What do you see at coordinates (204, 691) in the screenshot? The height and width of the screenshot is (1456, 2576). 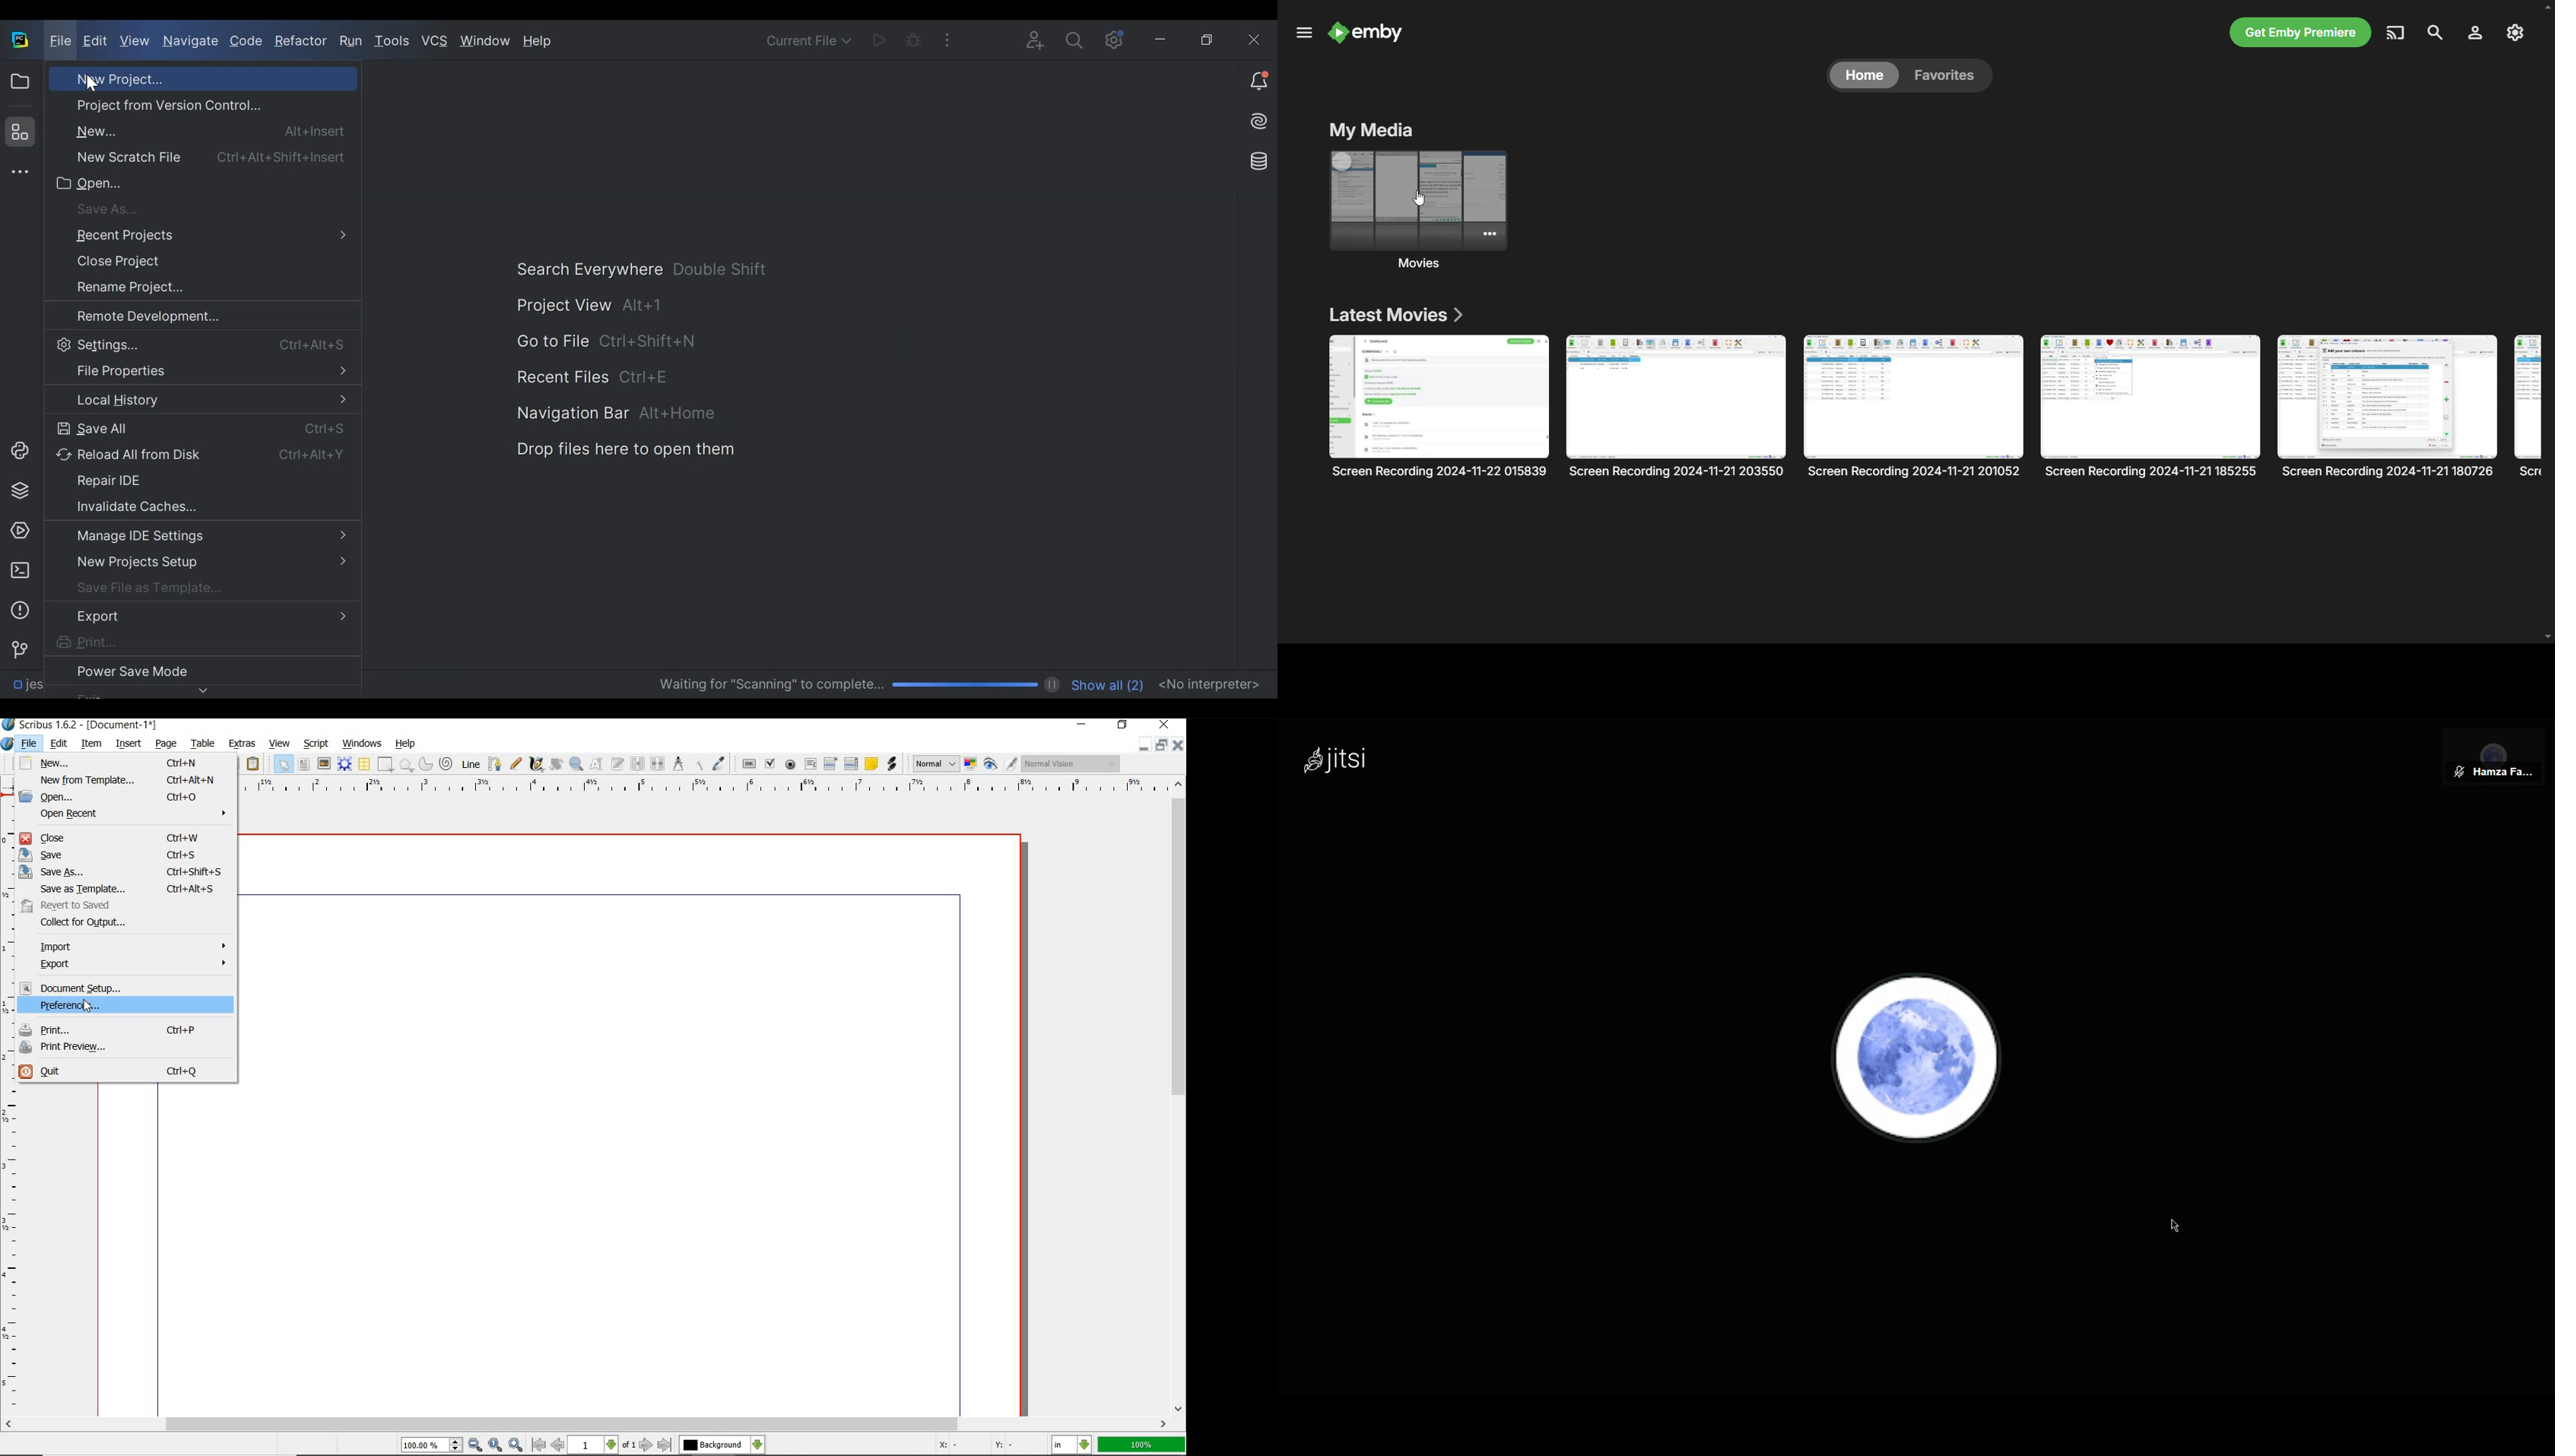 I see `show` at bounding box center [204, 691].